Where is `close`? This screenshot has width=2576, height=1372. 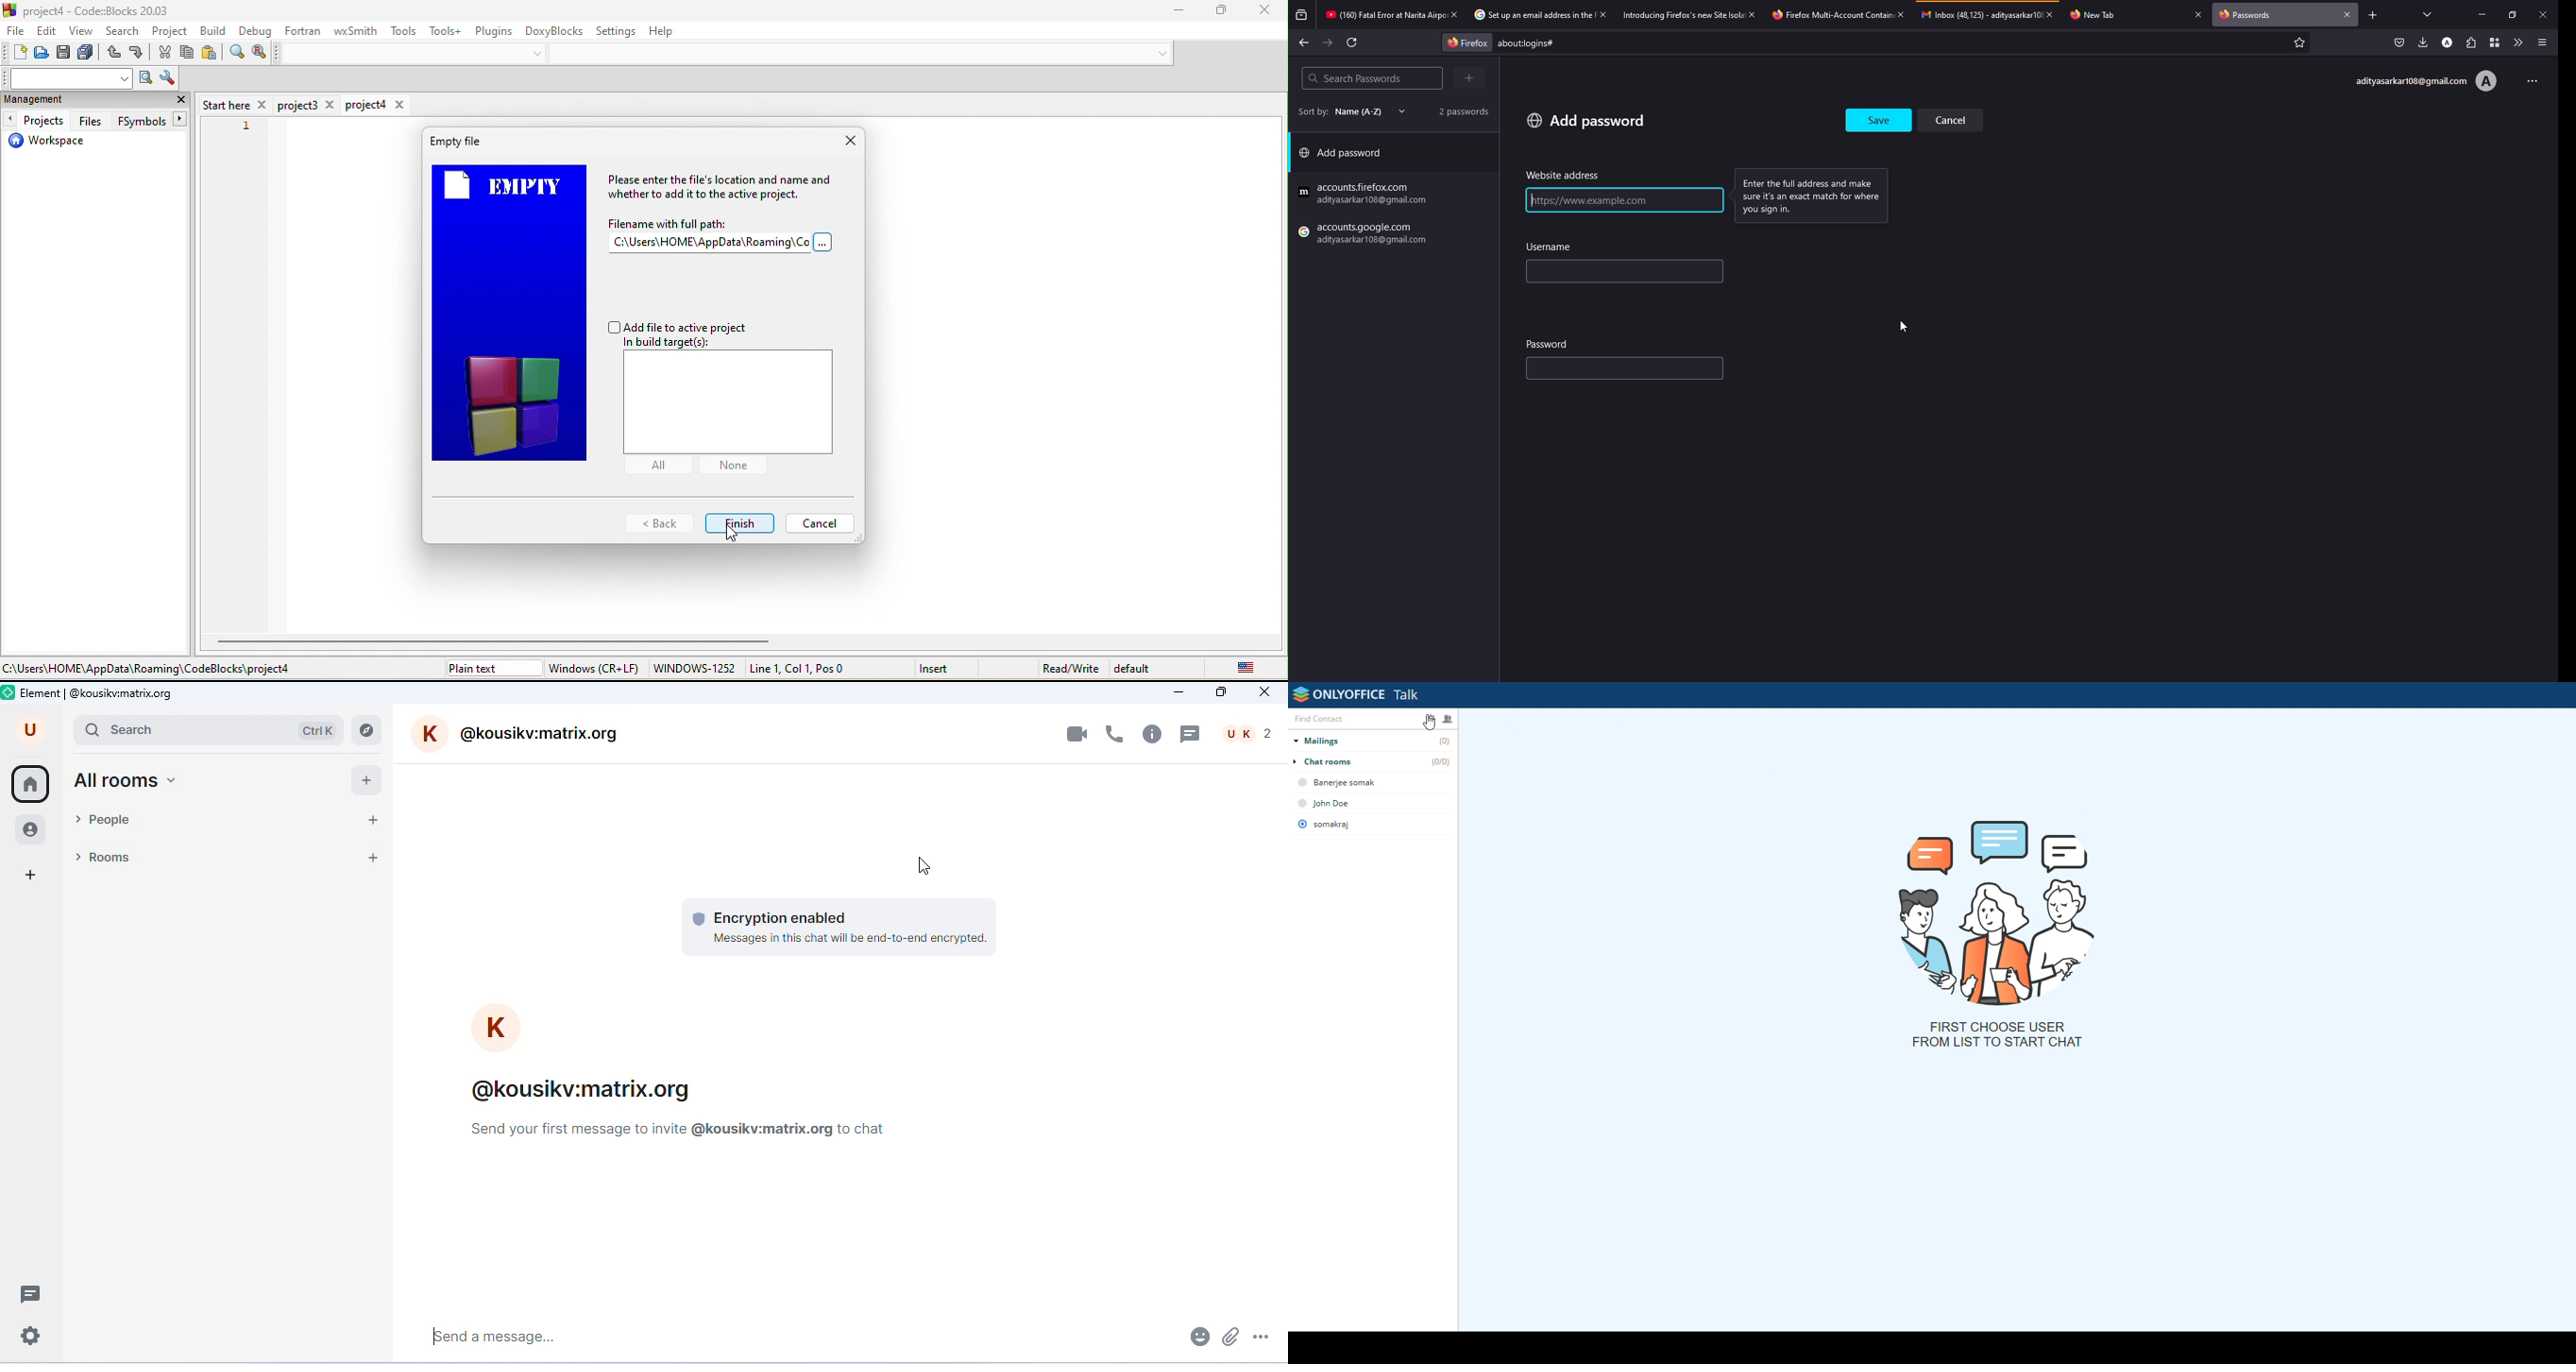 close is located at coordinates (2054, 14).